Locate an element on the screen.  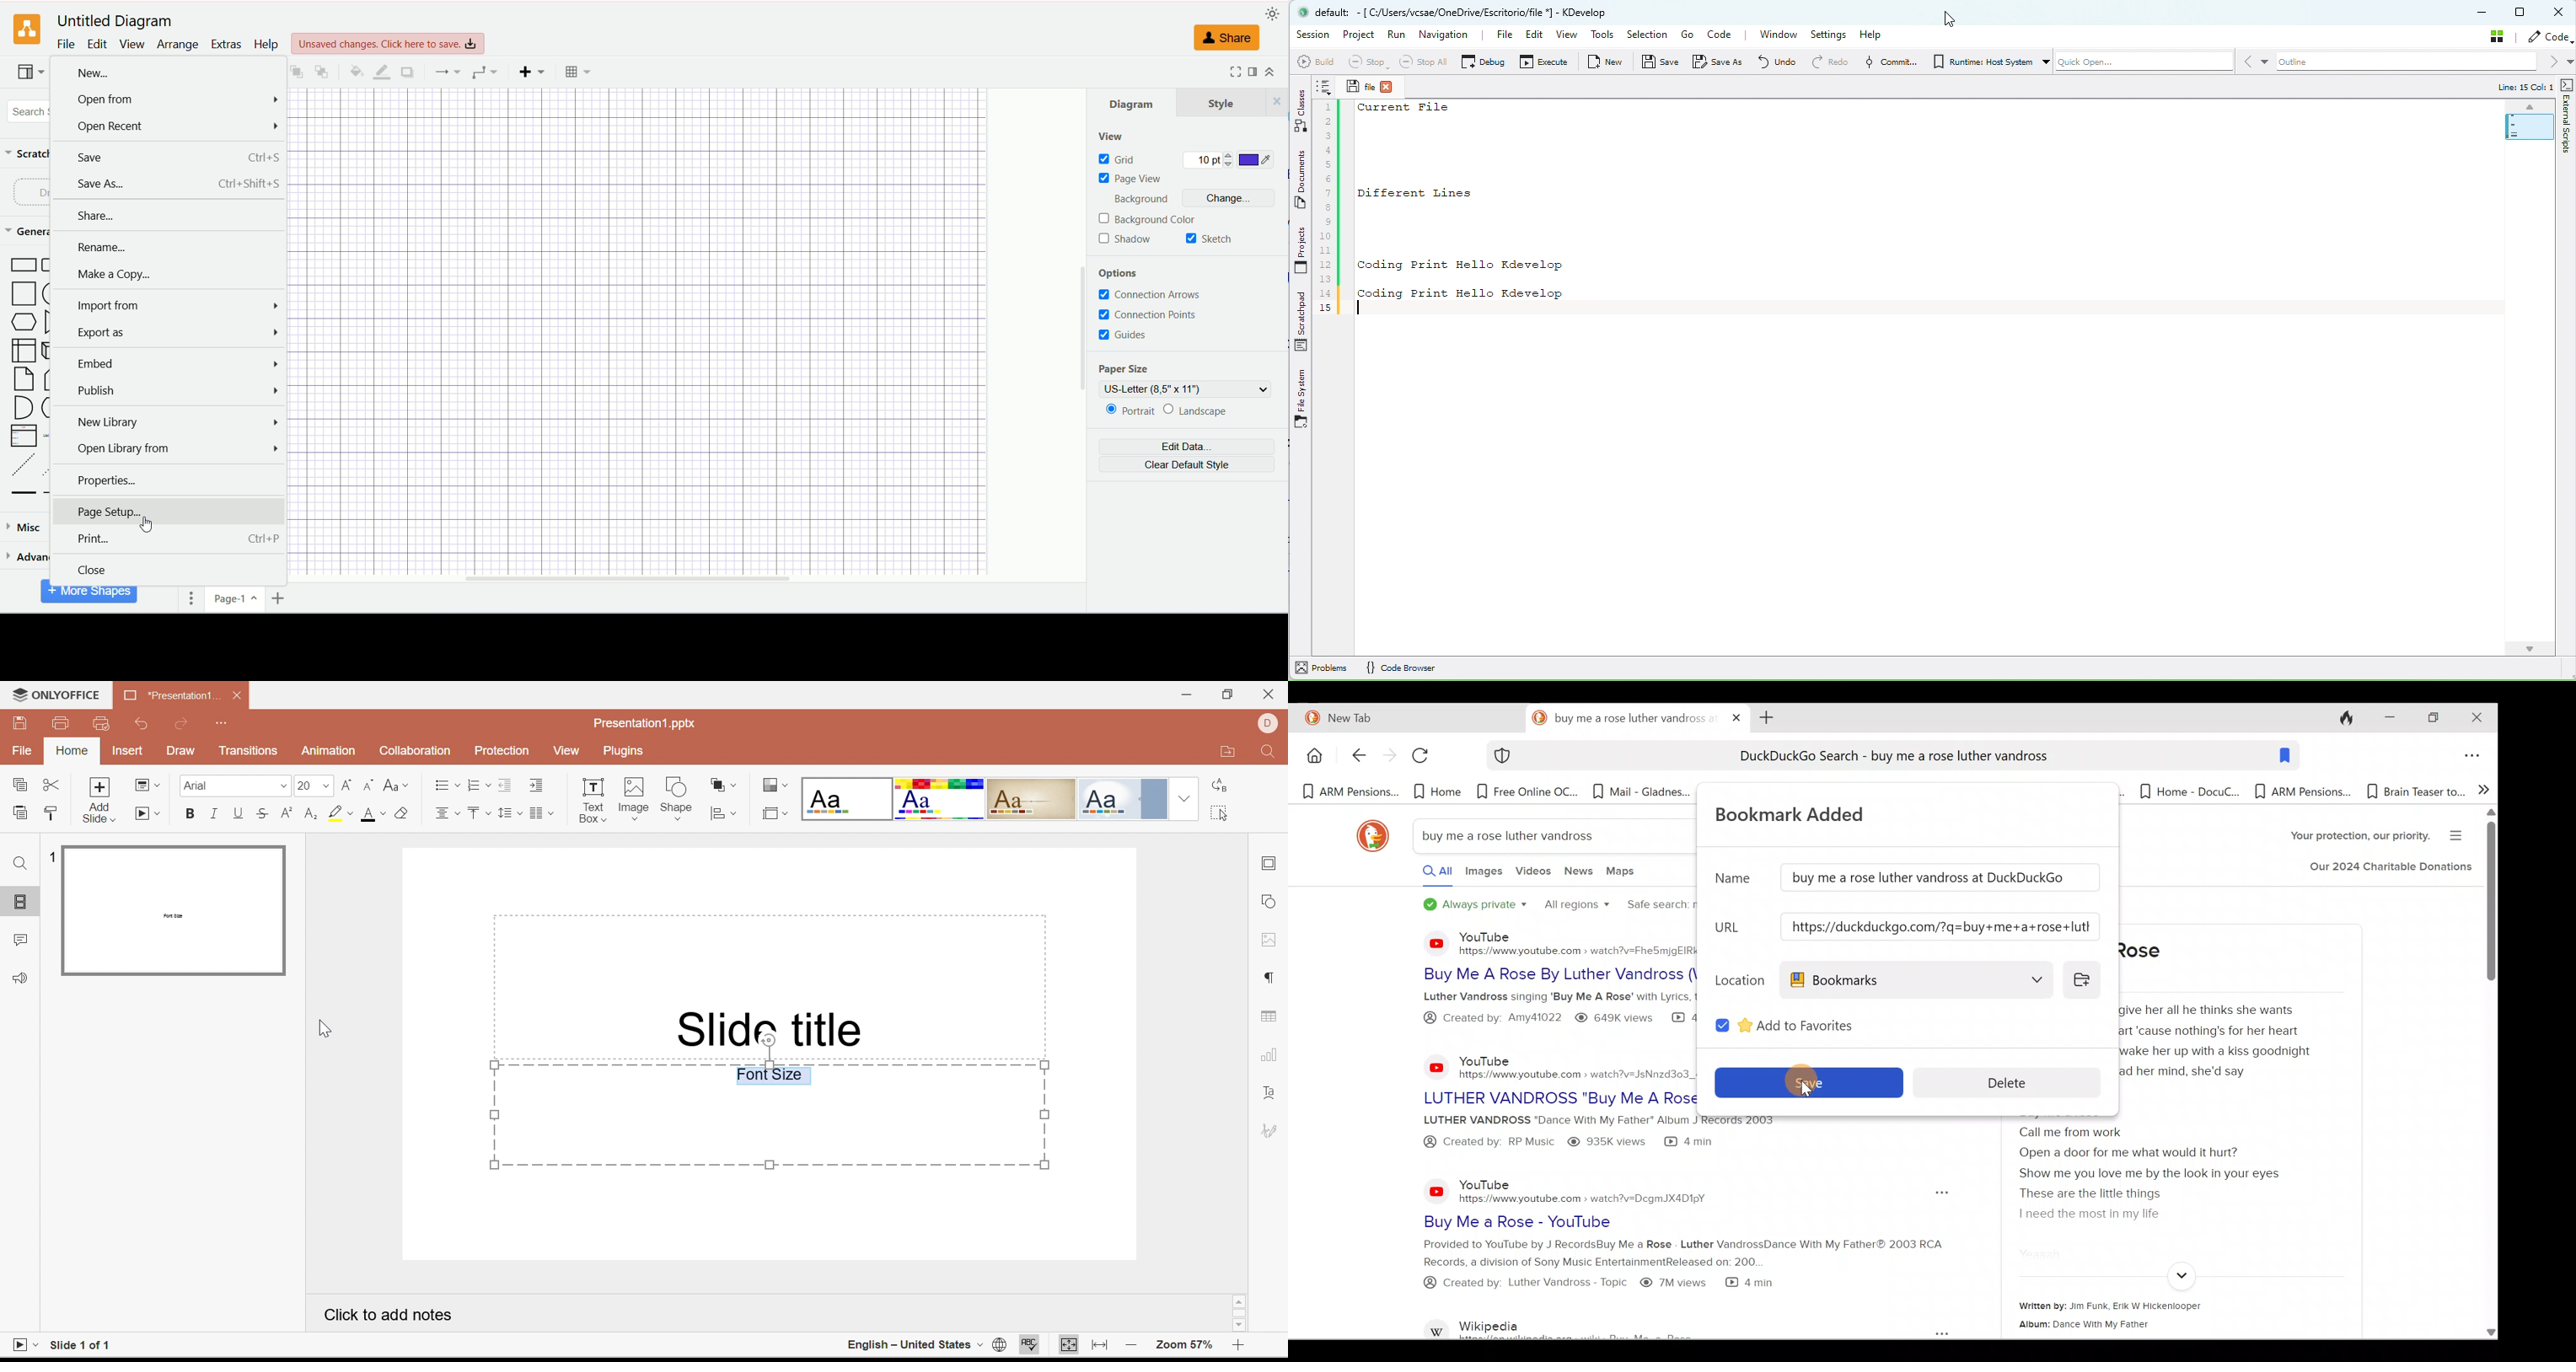
portrait is located at coordinates (1130, 413).